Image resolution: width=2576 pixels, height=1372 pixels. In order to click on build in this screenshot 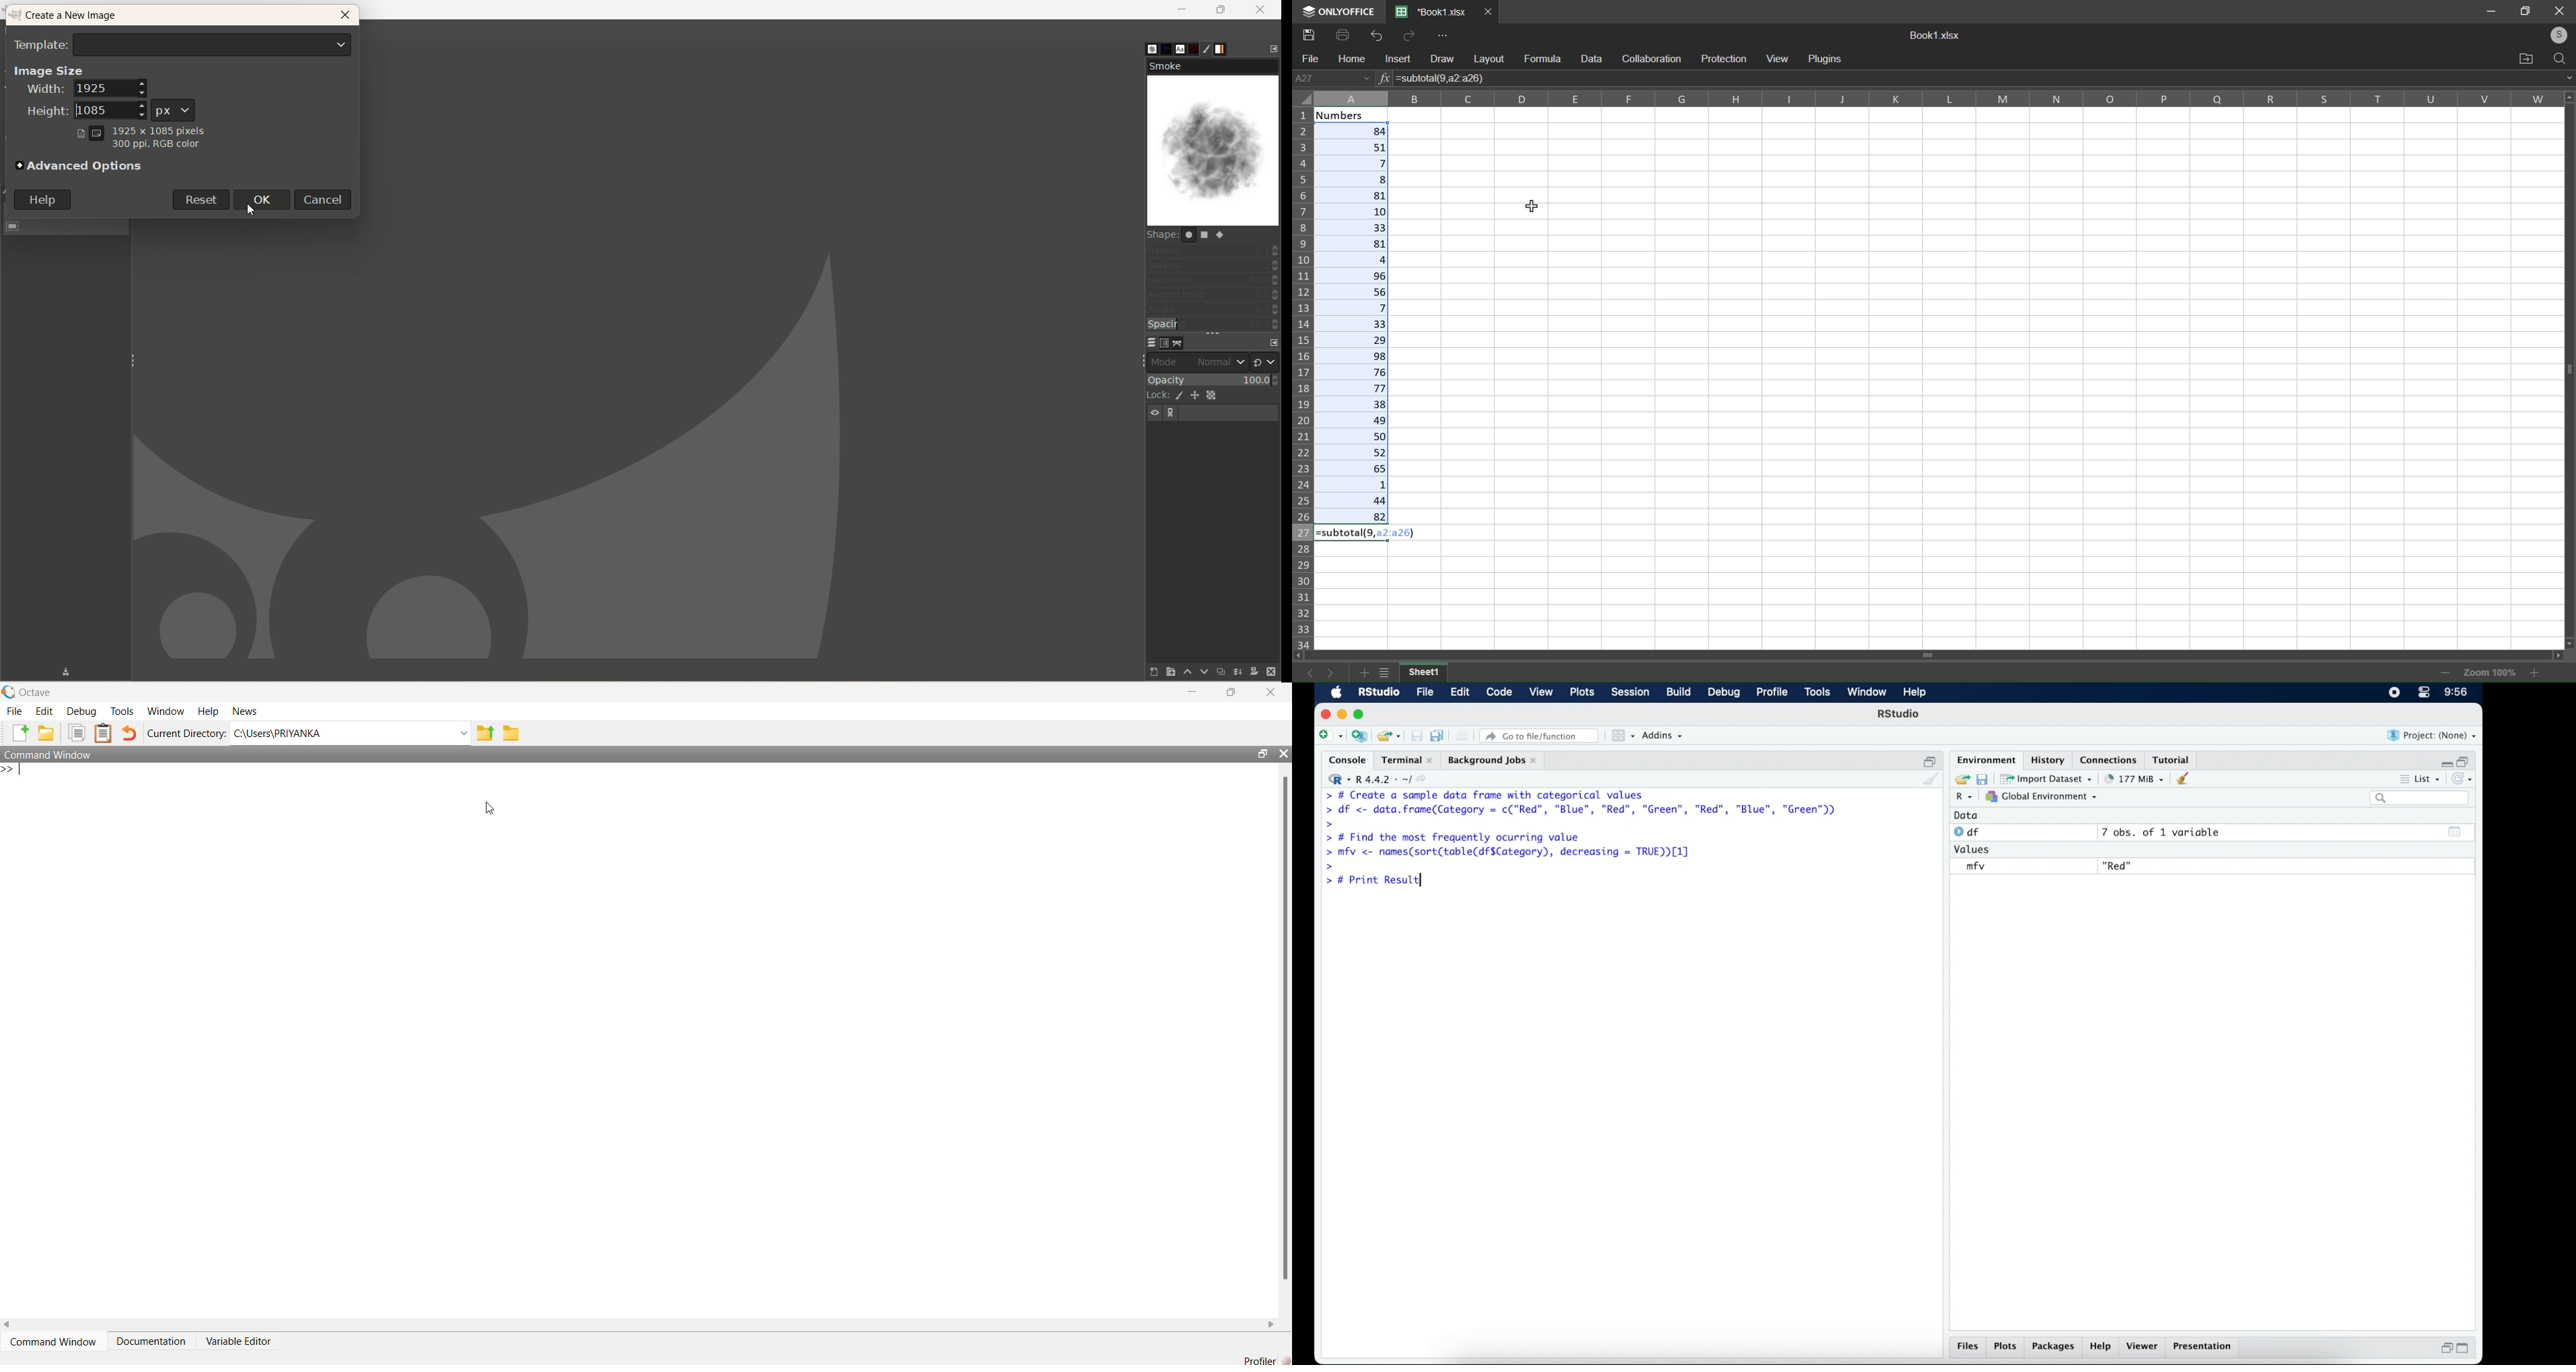, I will do `click(1679, 693)`.